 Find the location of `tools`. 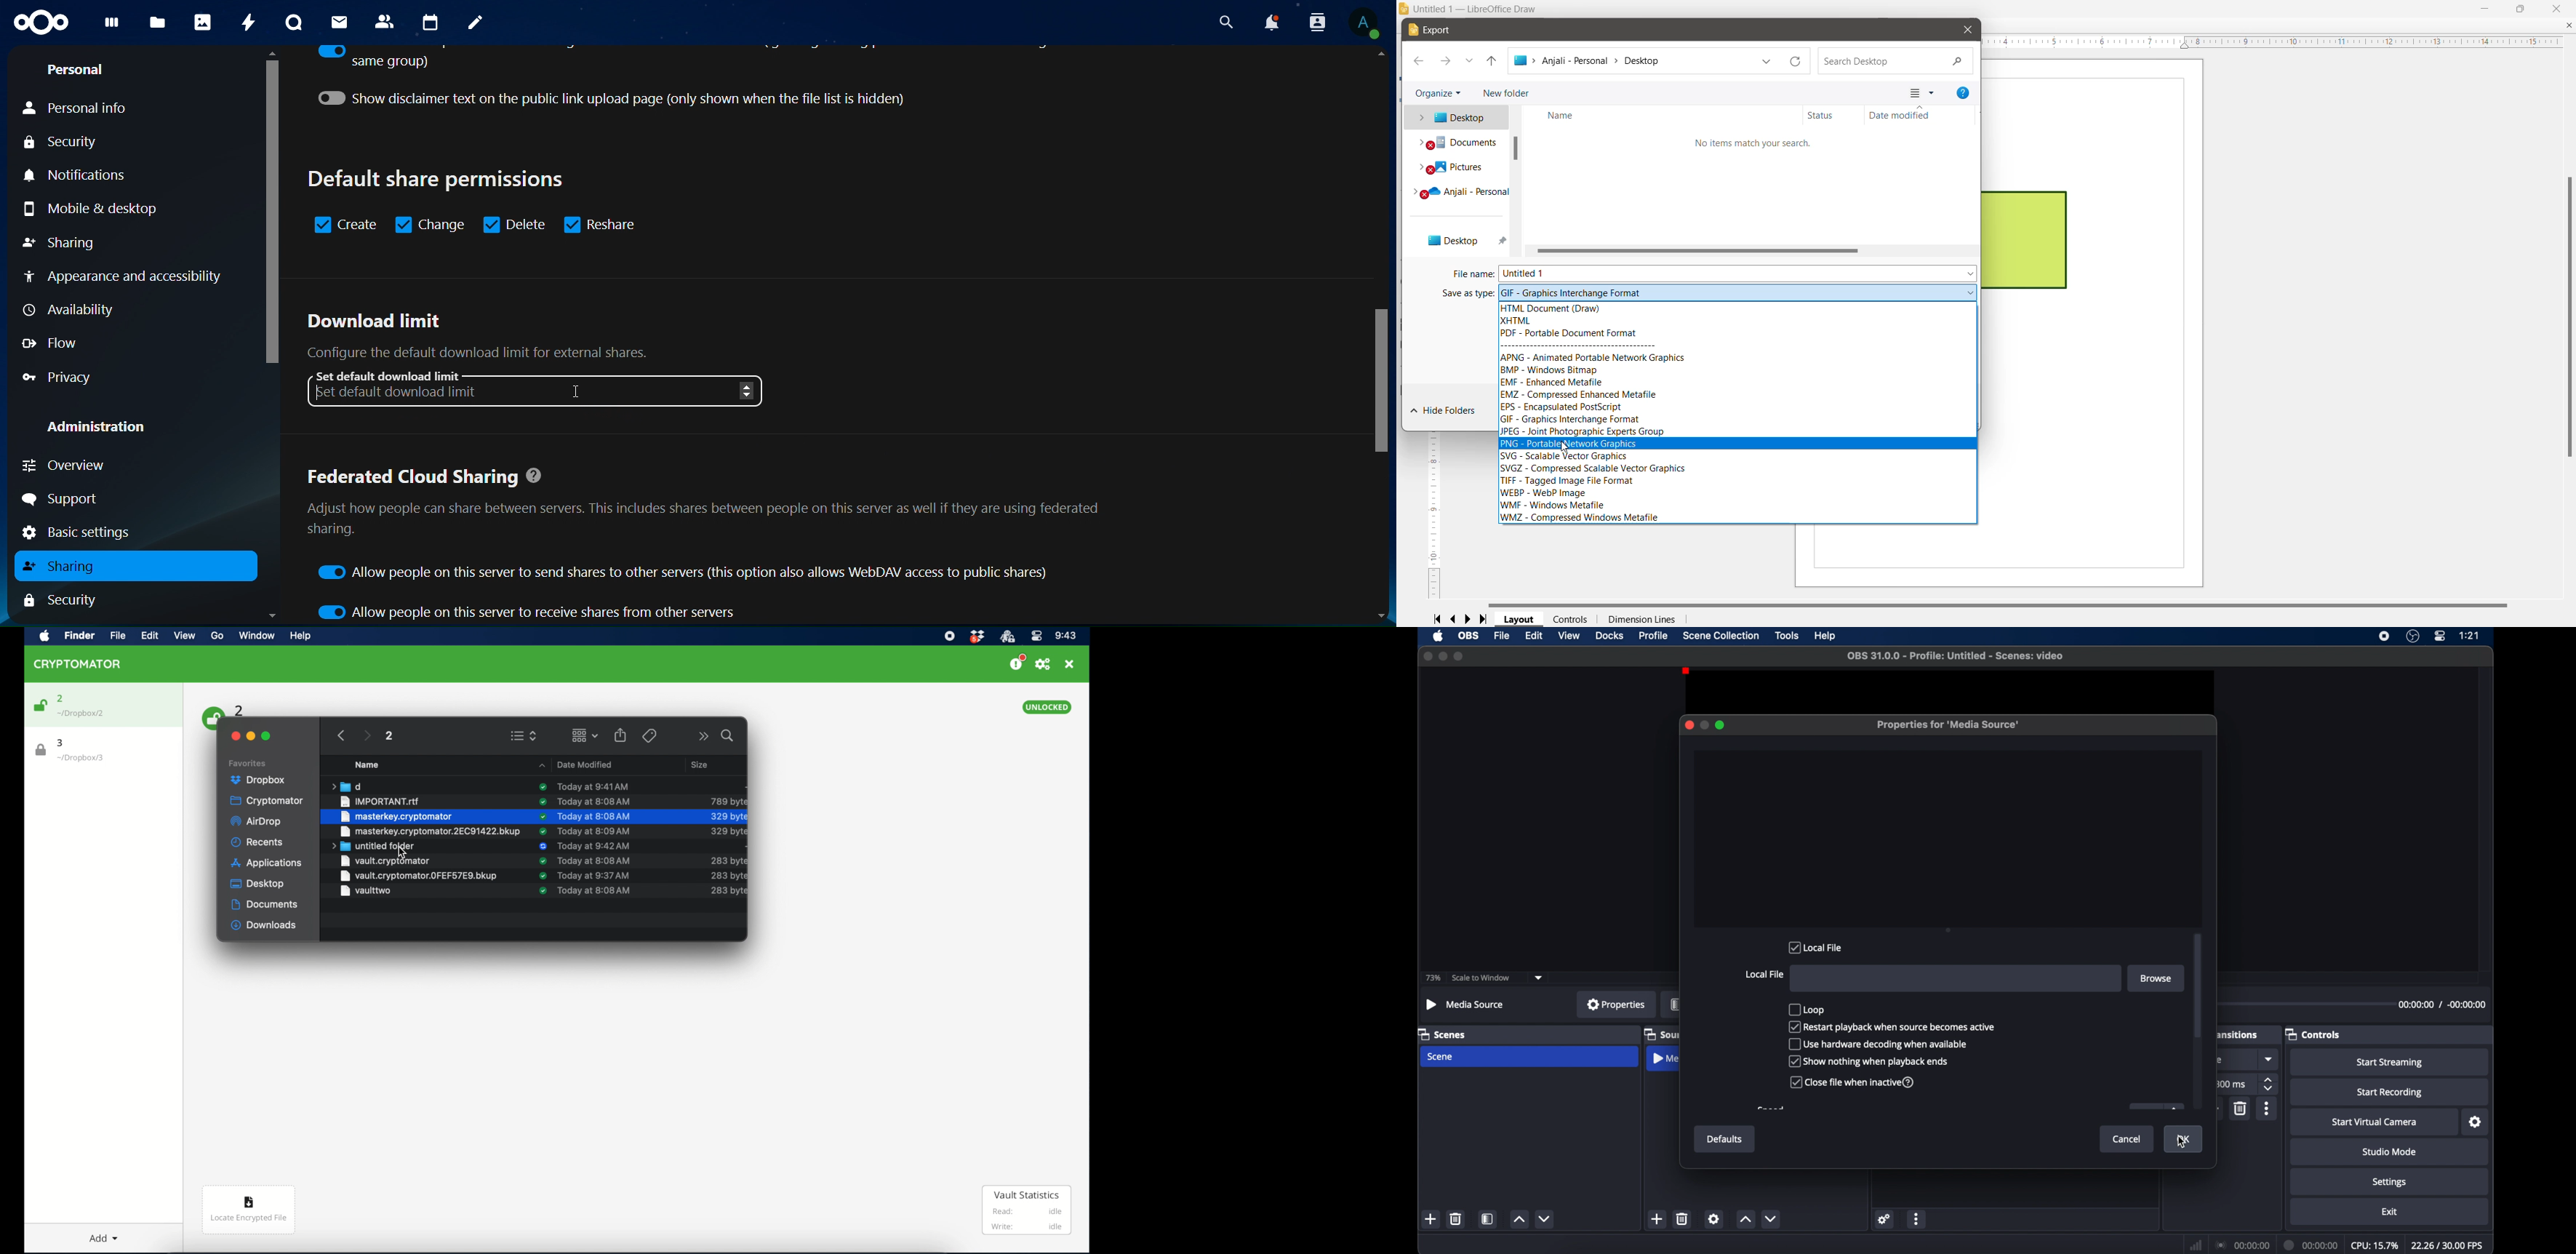

tools is located at coordinates (1787, 636).